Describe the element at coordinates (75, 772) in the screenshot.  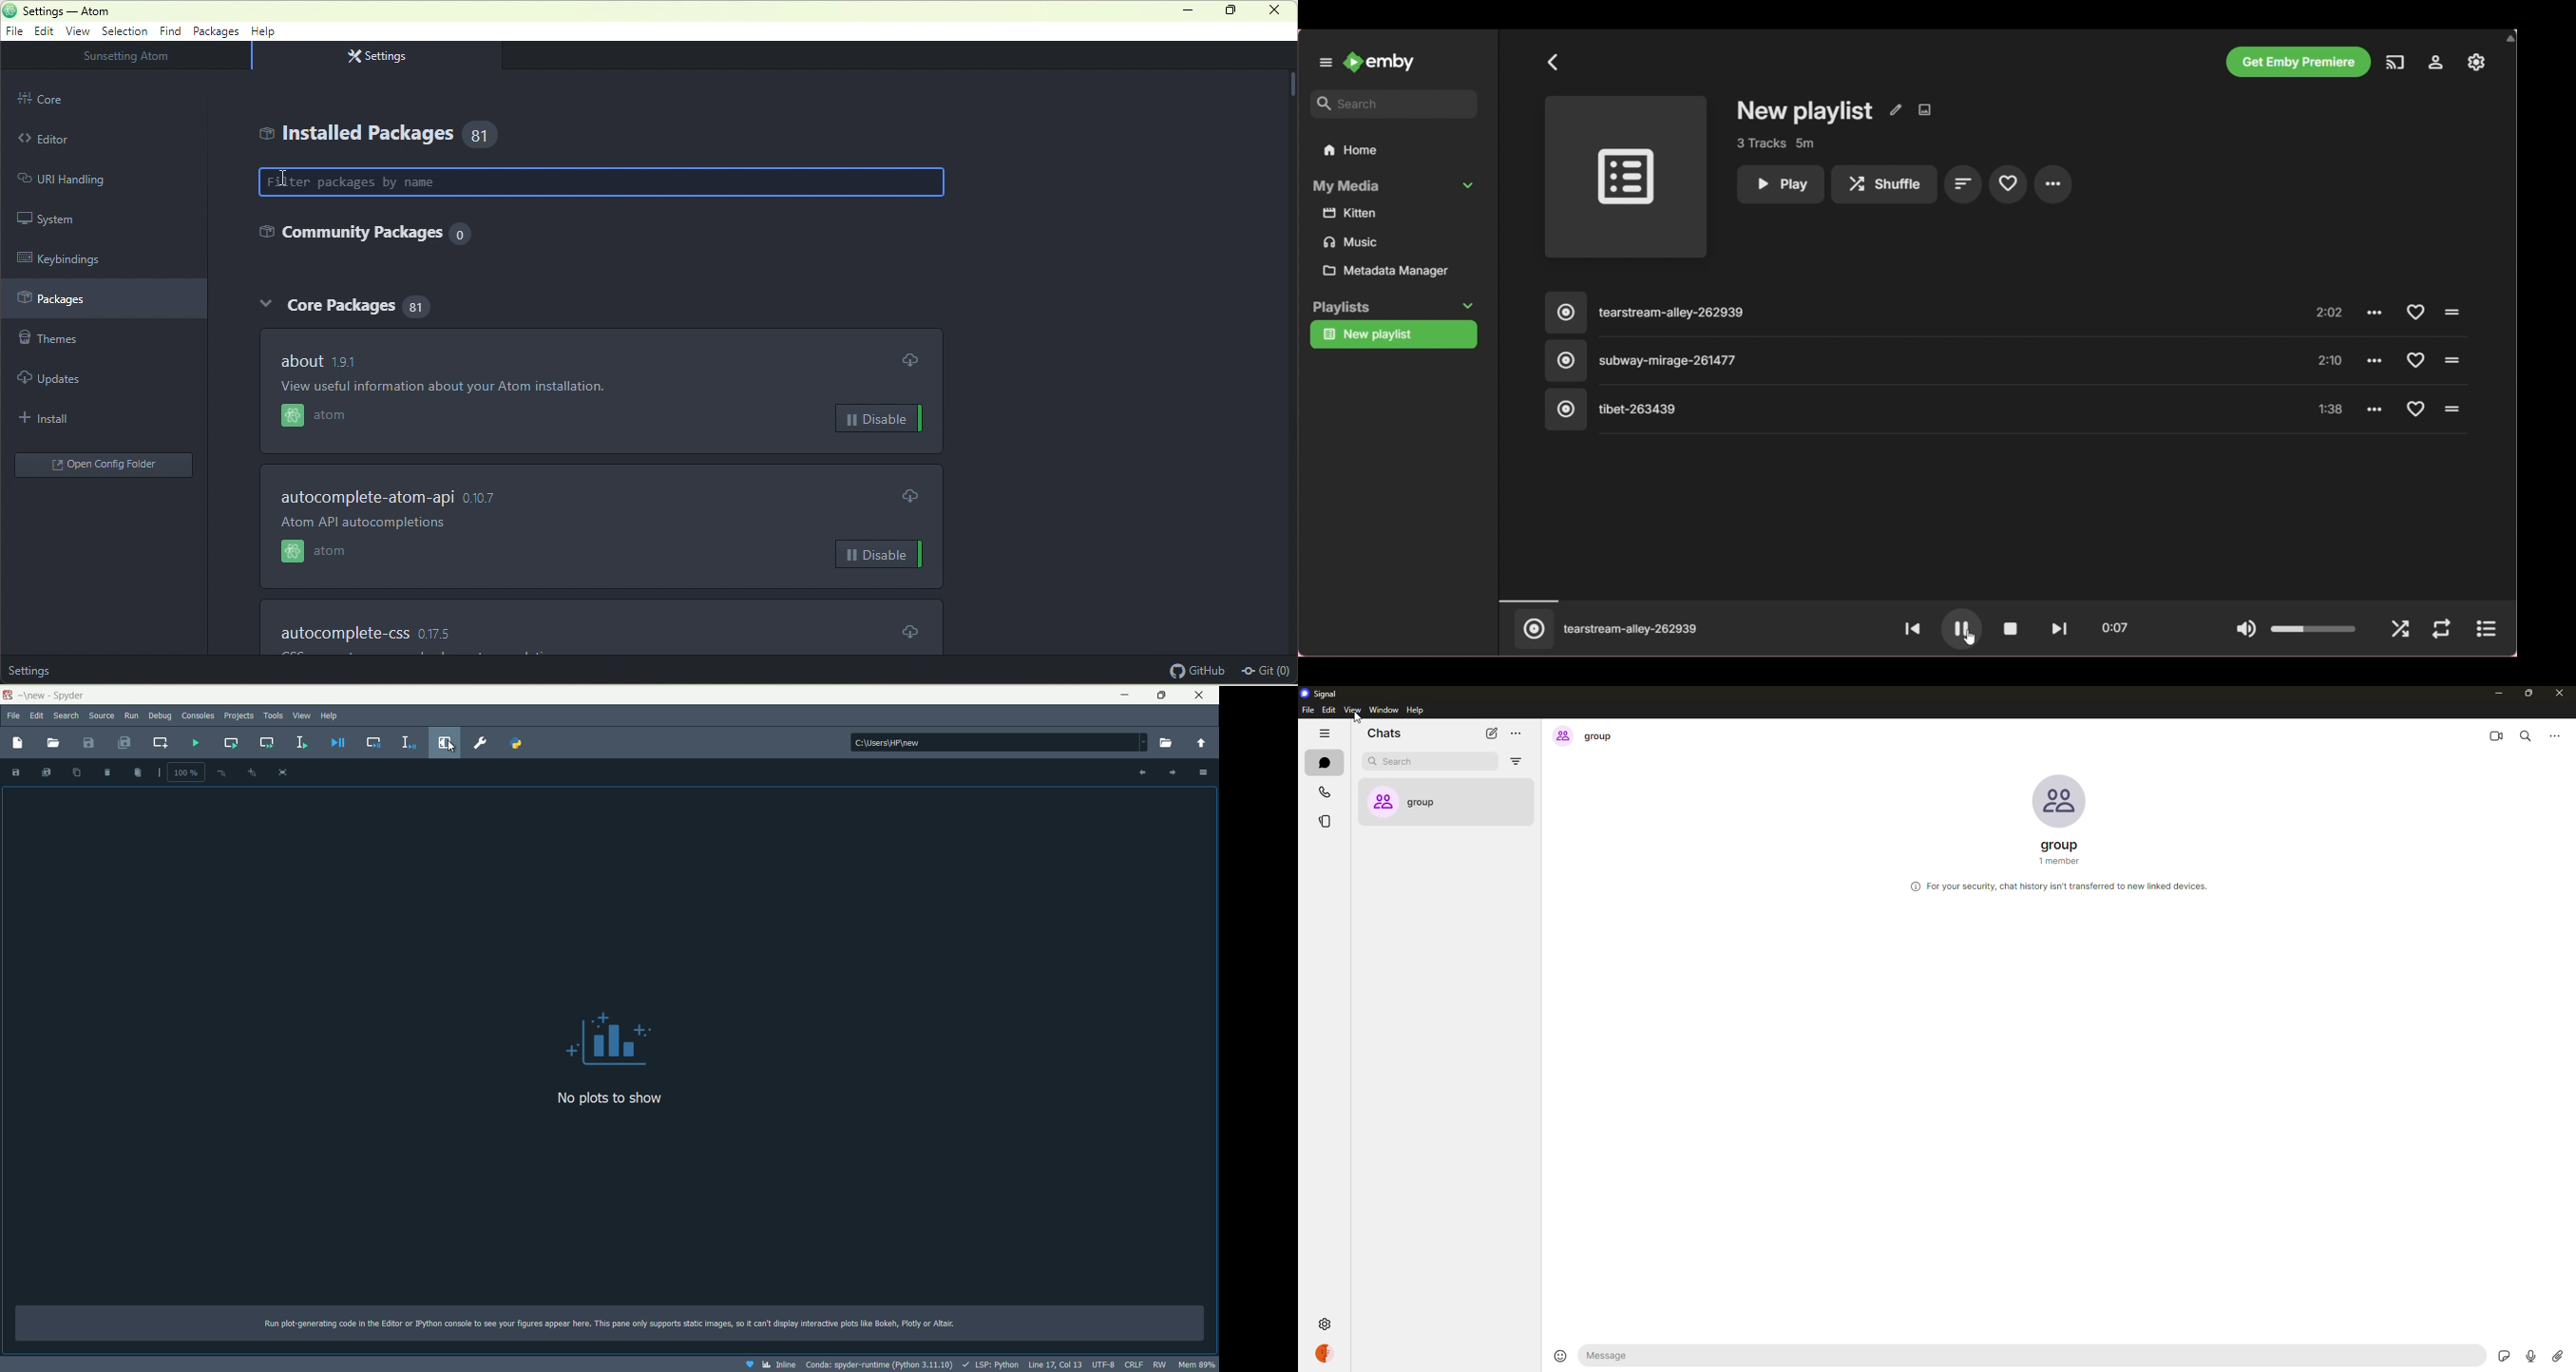
I see `copy plot to clipboard` at that location.